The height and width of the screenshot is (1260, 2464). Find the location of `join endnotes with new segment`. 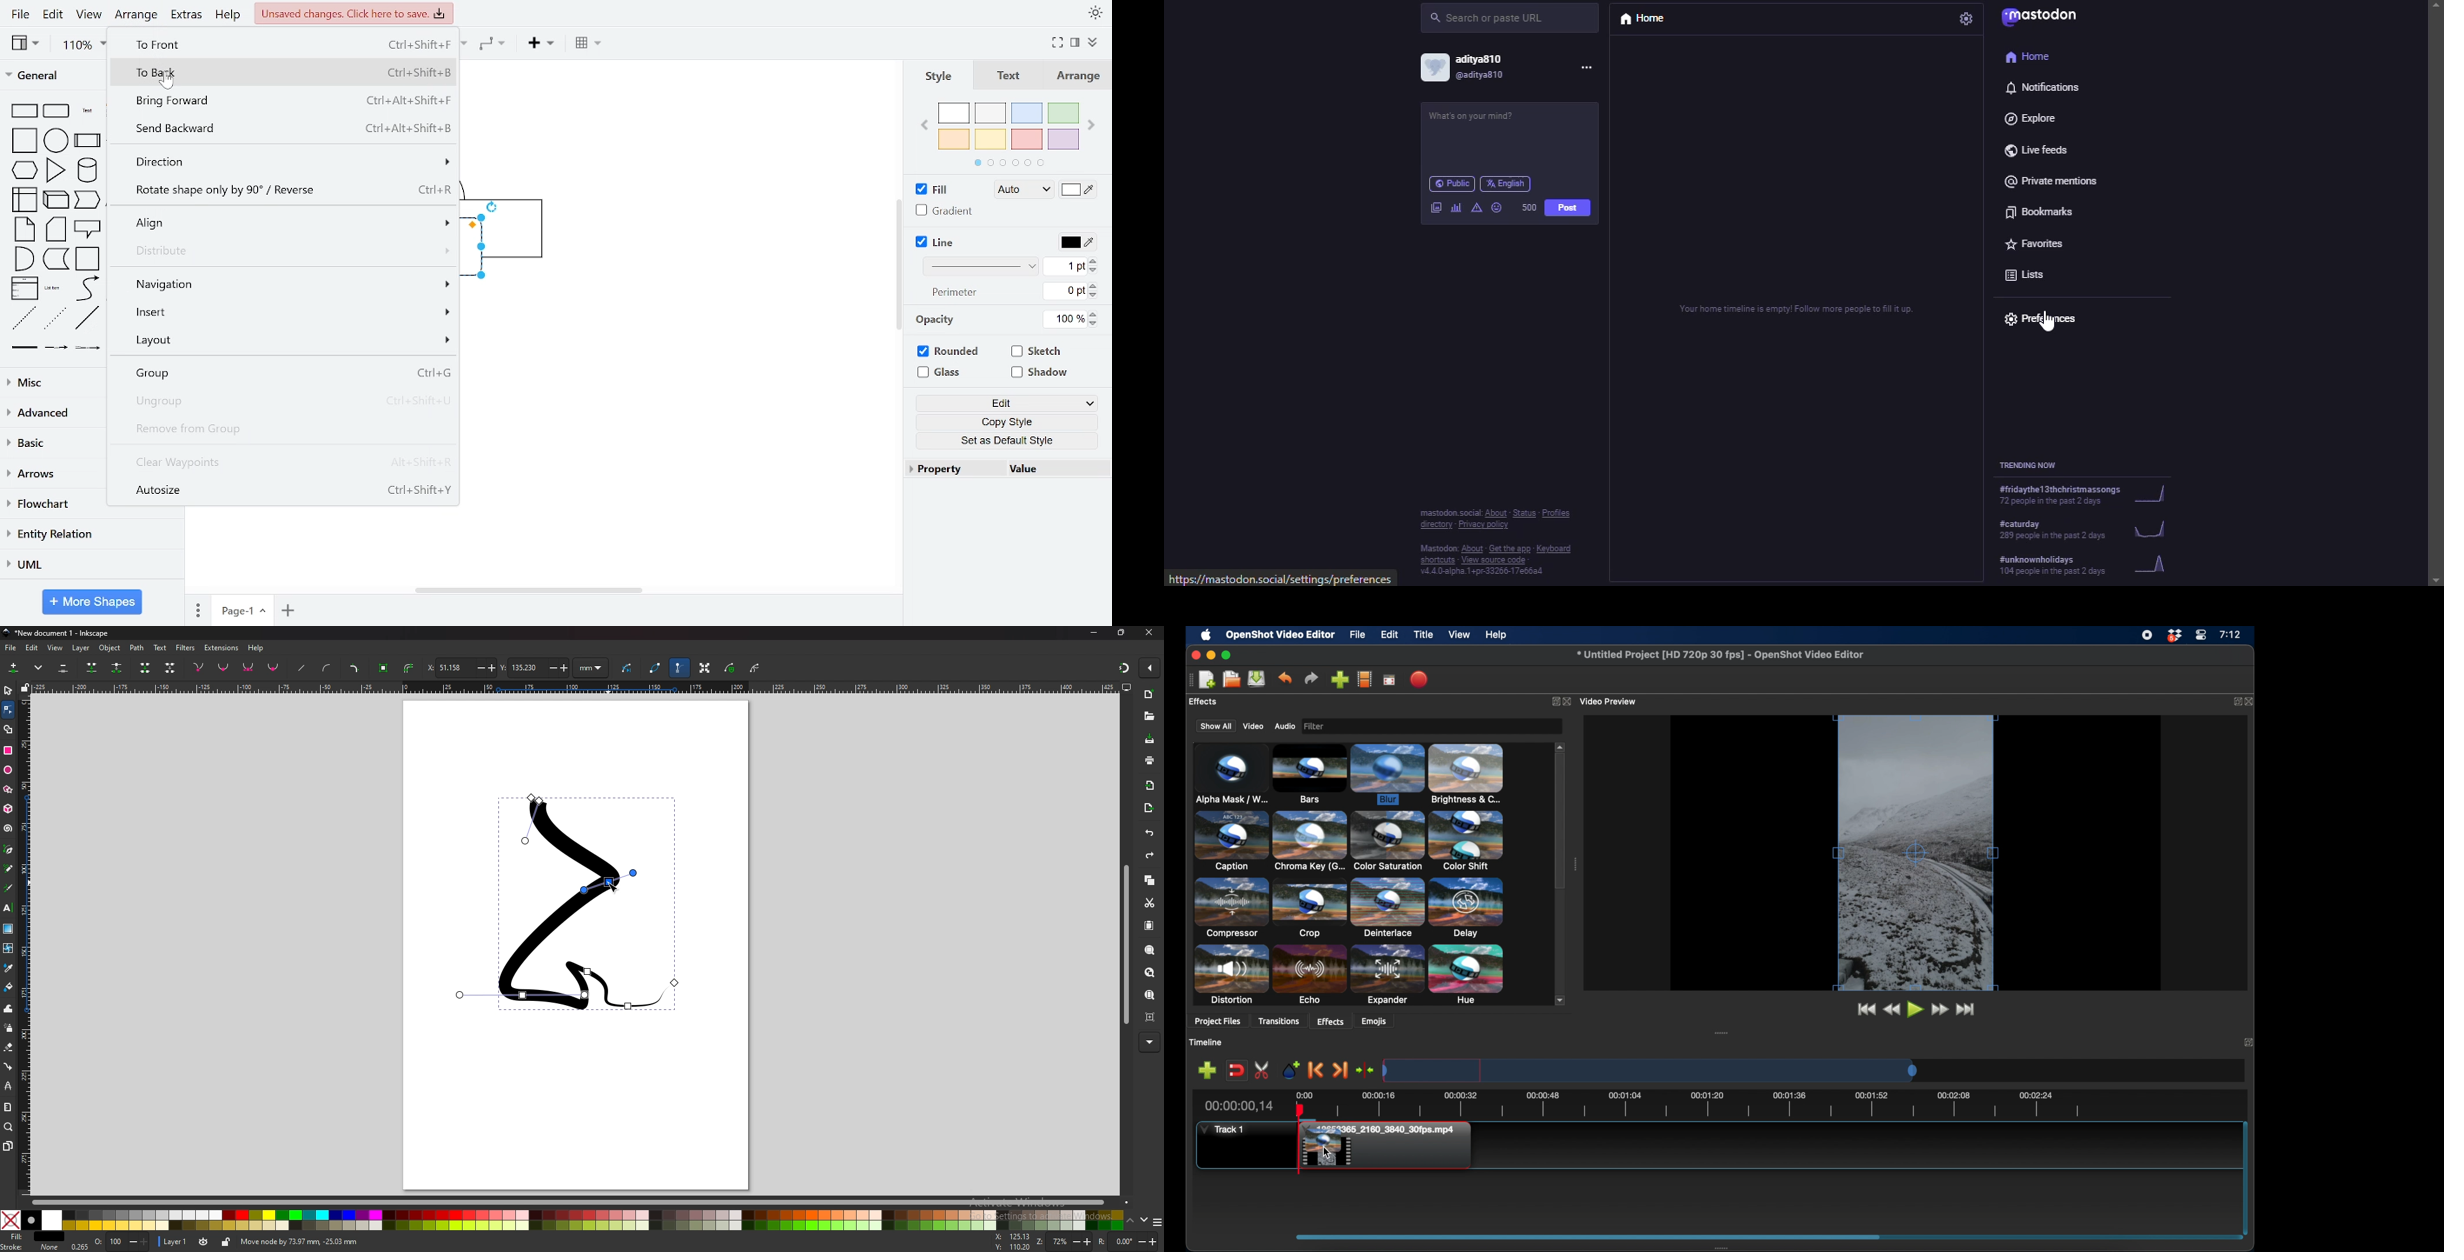

join endnotes with new segment is located at coordinates (144, 669).